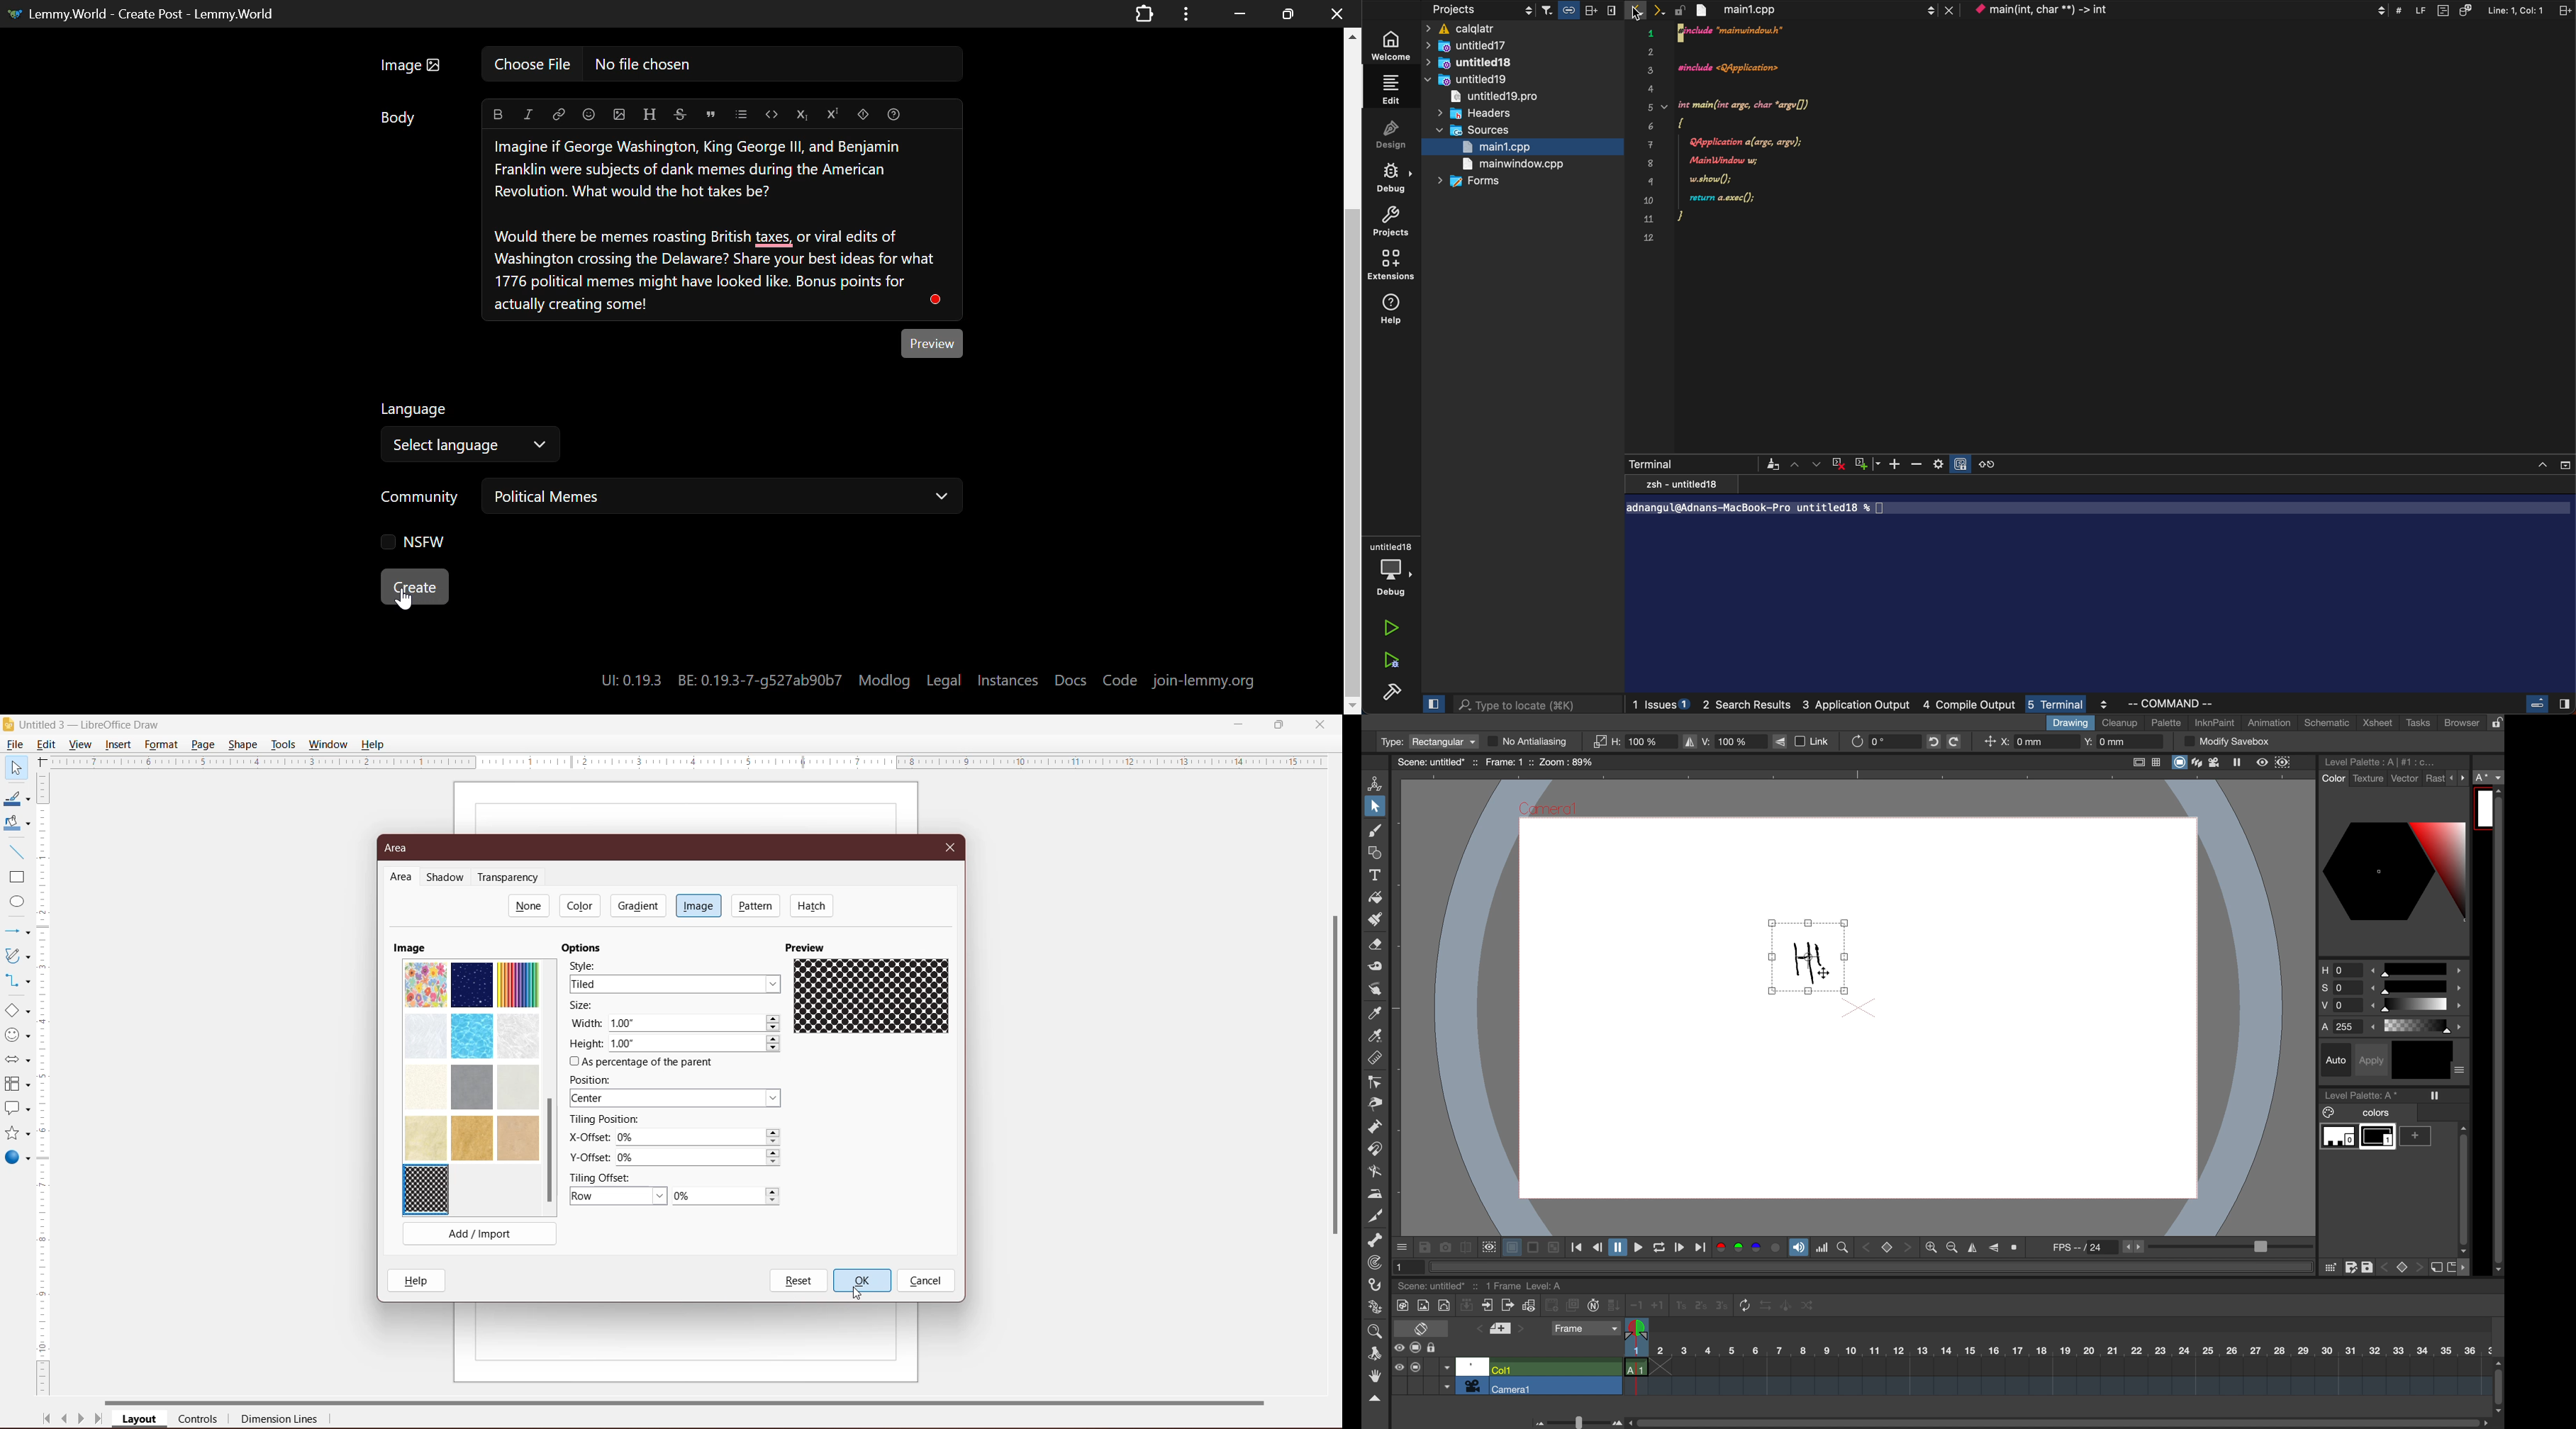  I want to click on Shadow, so click(448, 878).